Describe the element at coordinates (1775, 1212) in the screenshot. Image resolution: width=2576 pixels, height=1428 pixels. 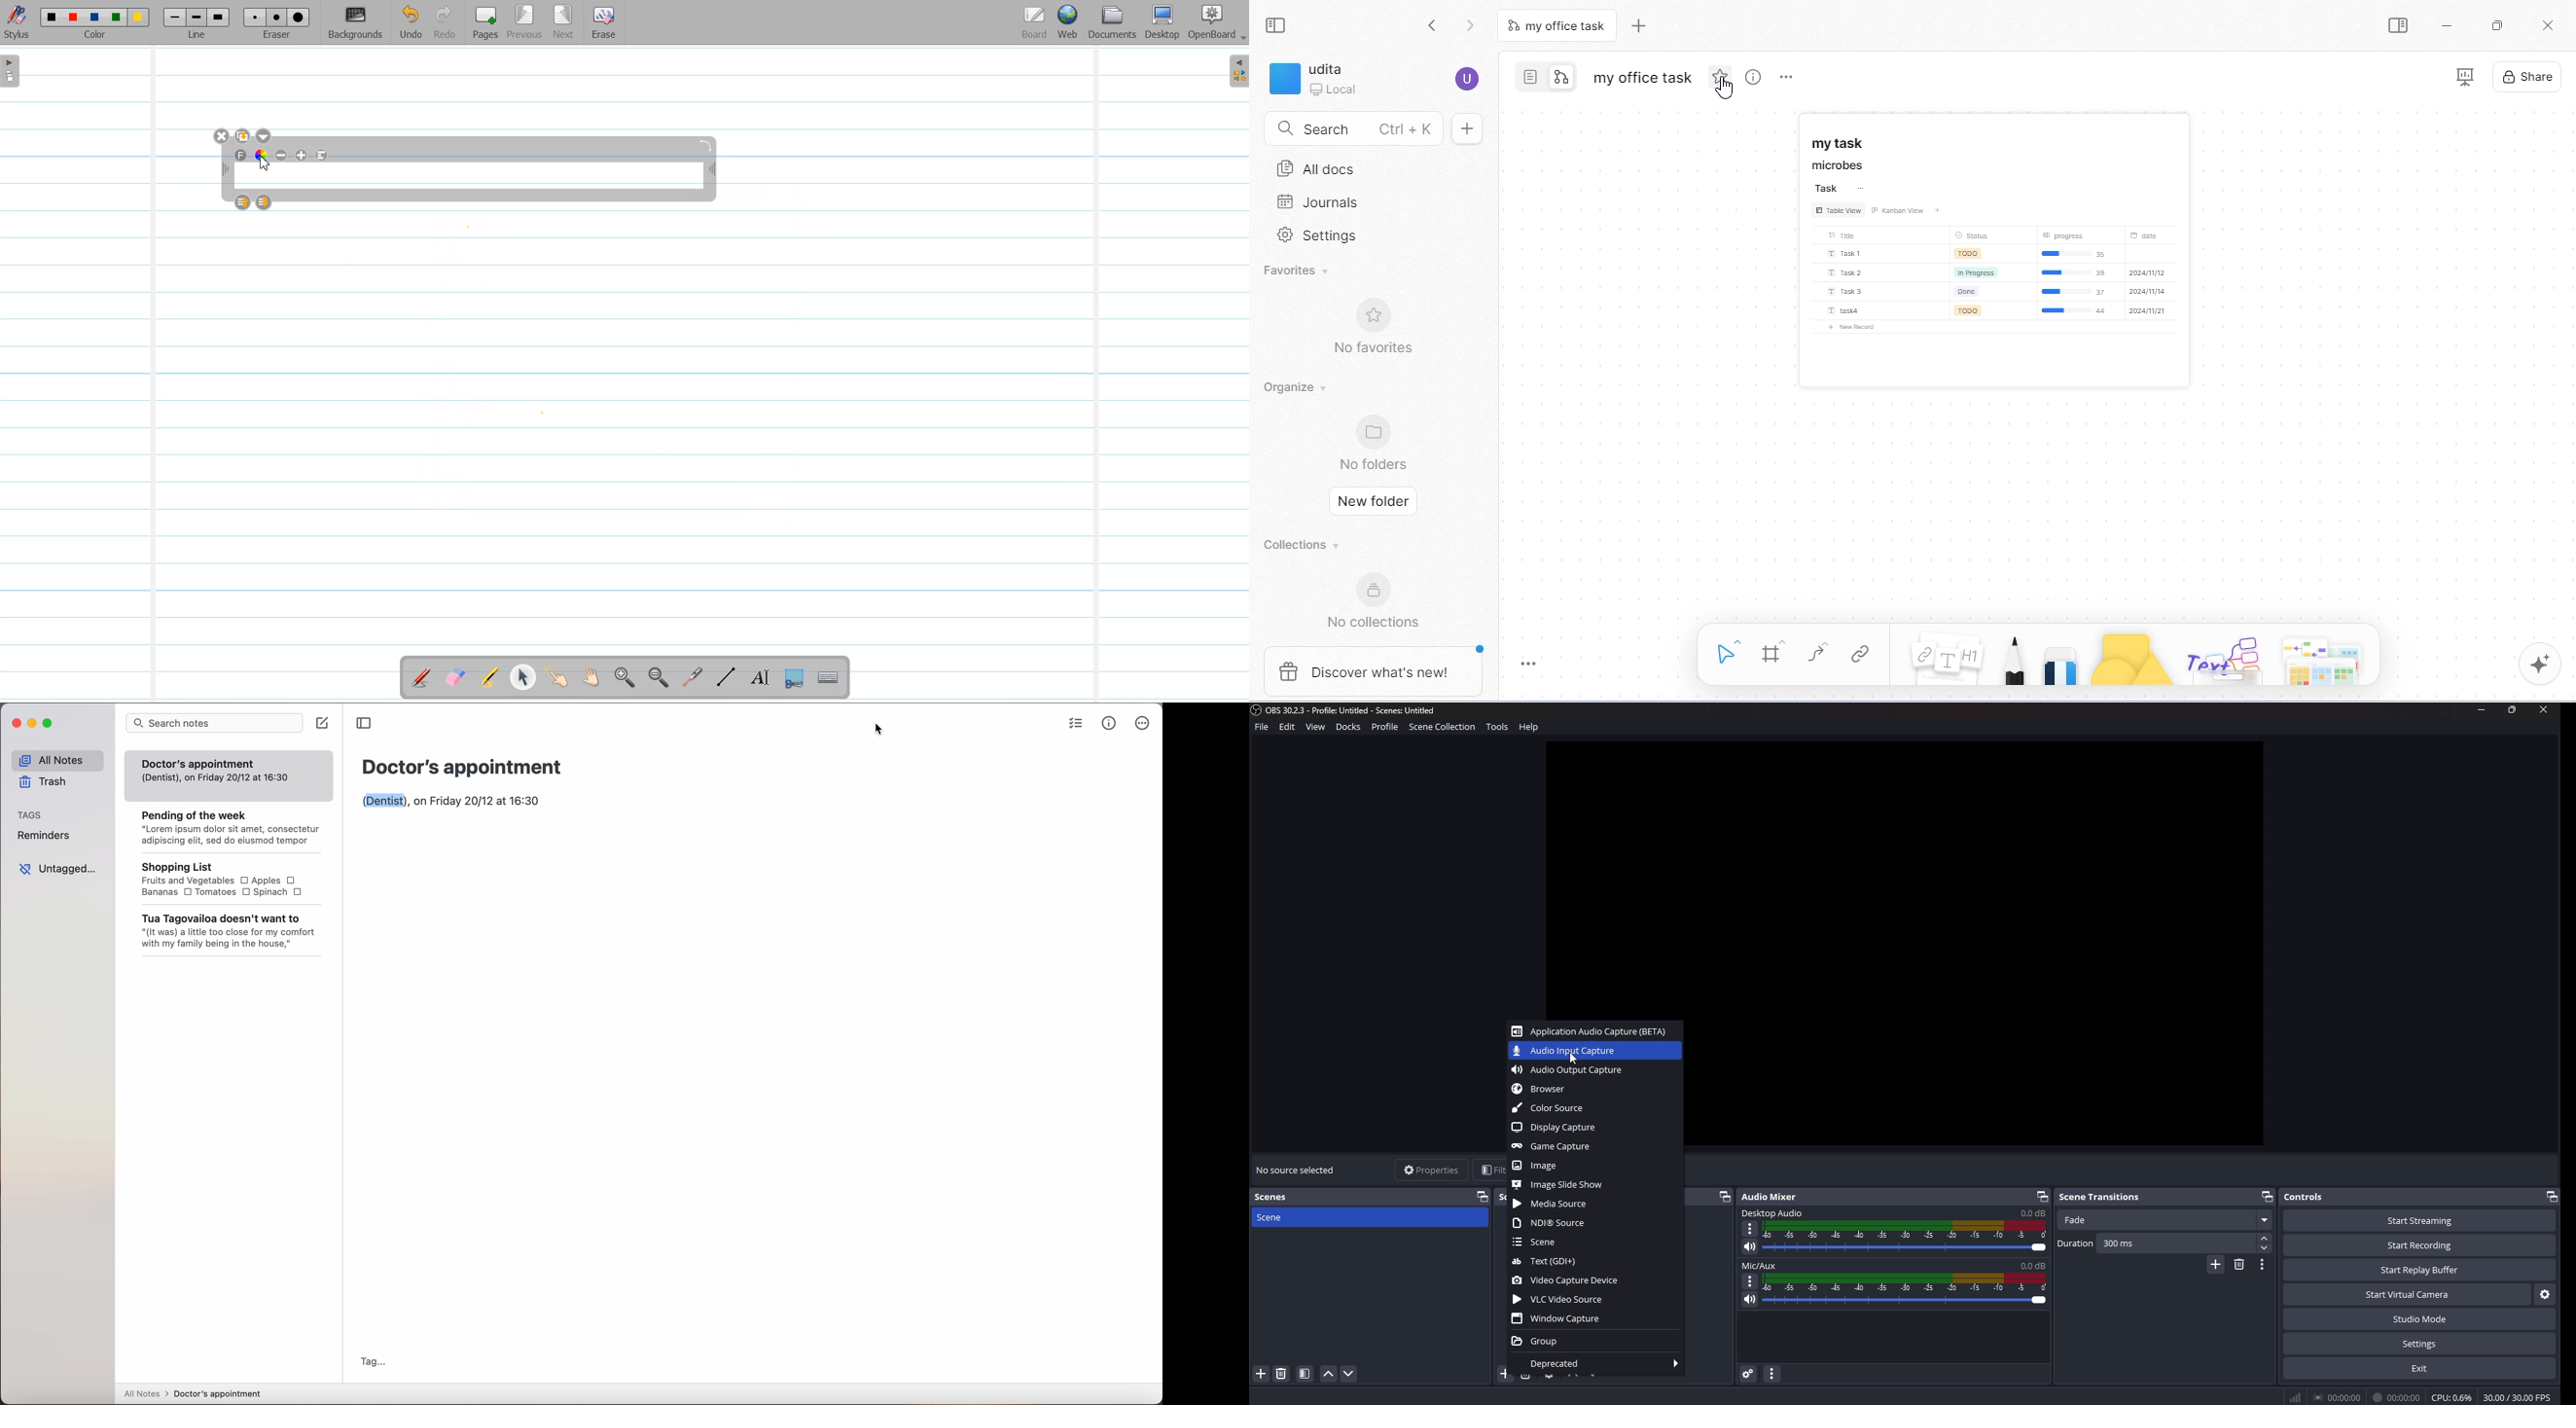
I see `desktop audio` at that location.